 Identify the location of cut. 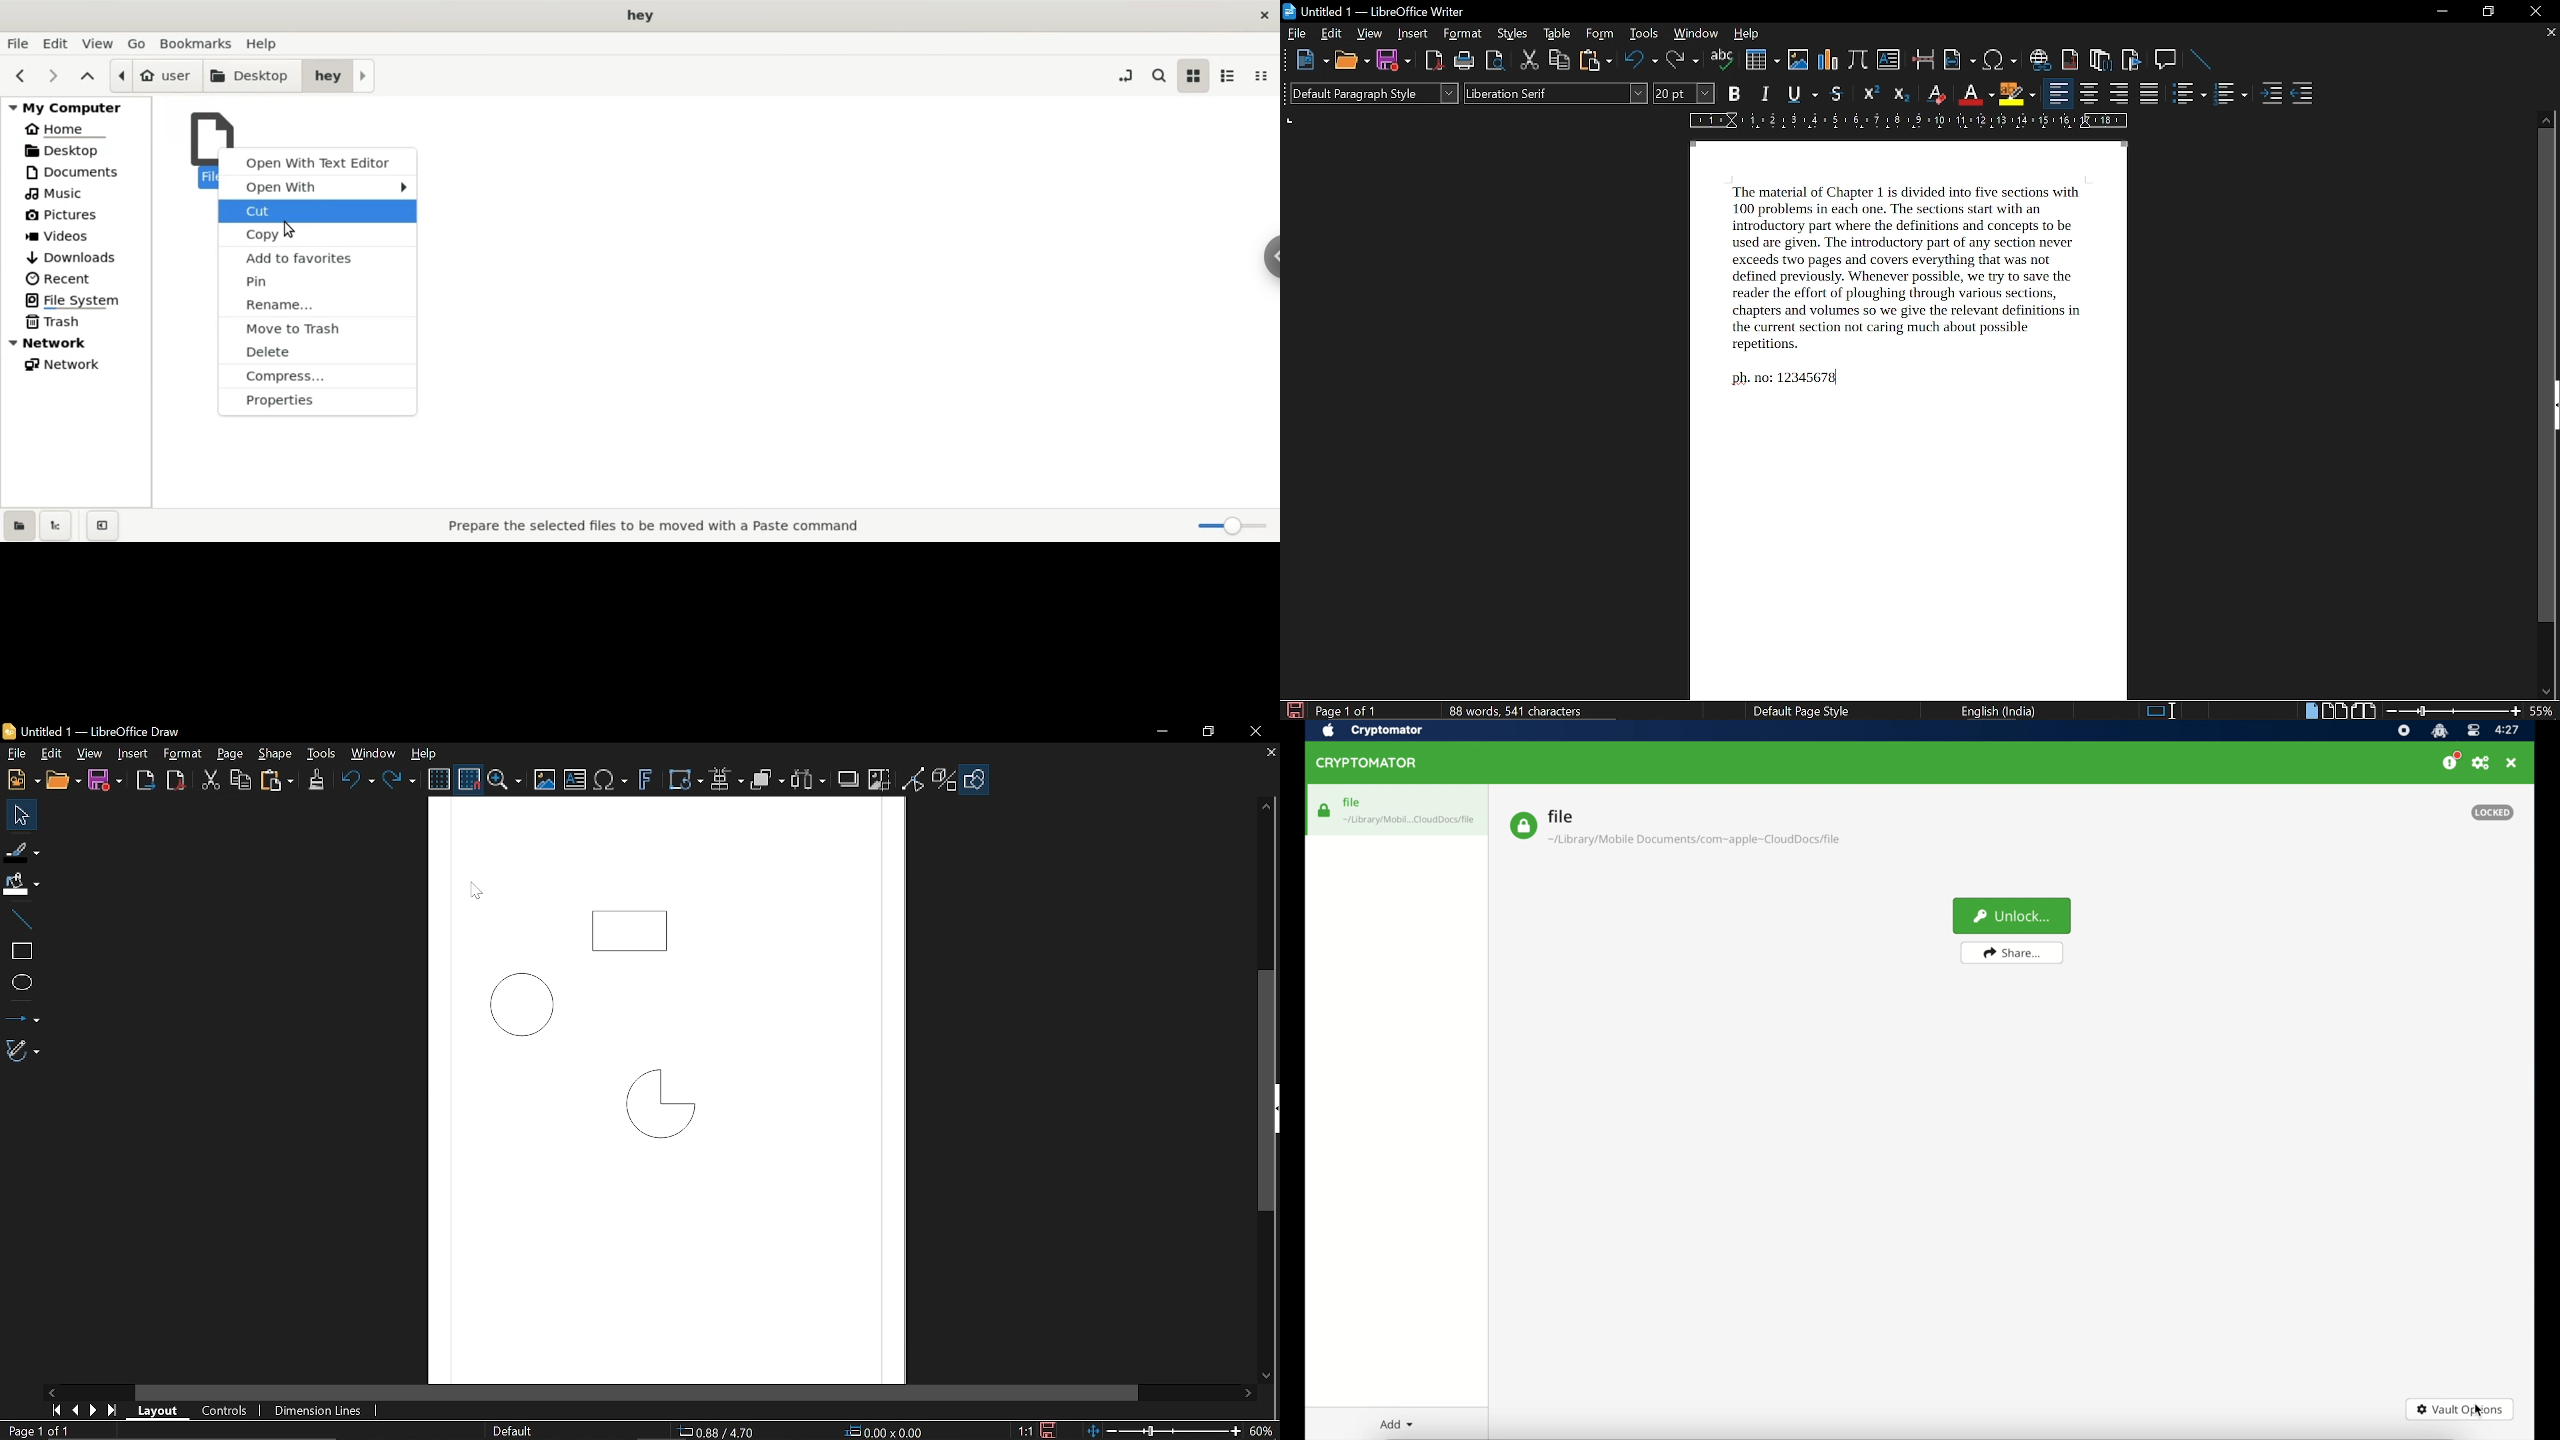
(1530, 61).